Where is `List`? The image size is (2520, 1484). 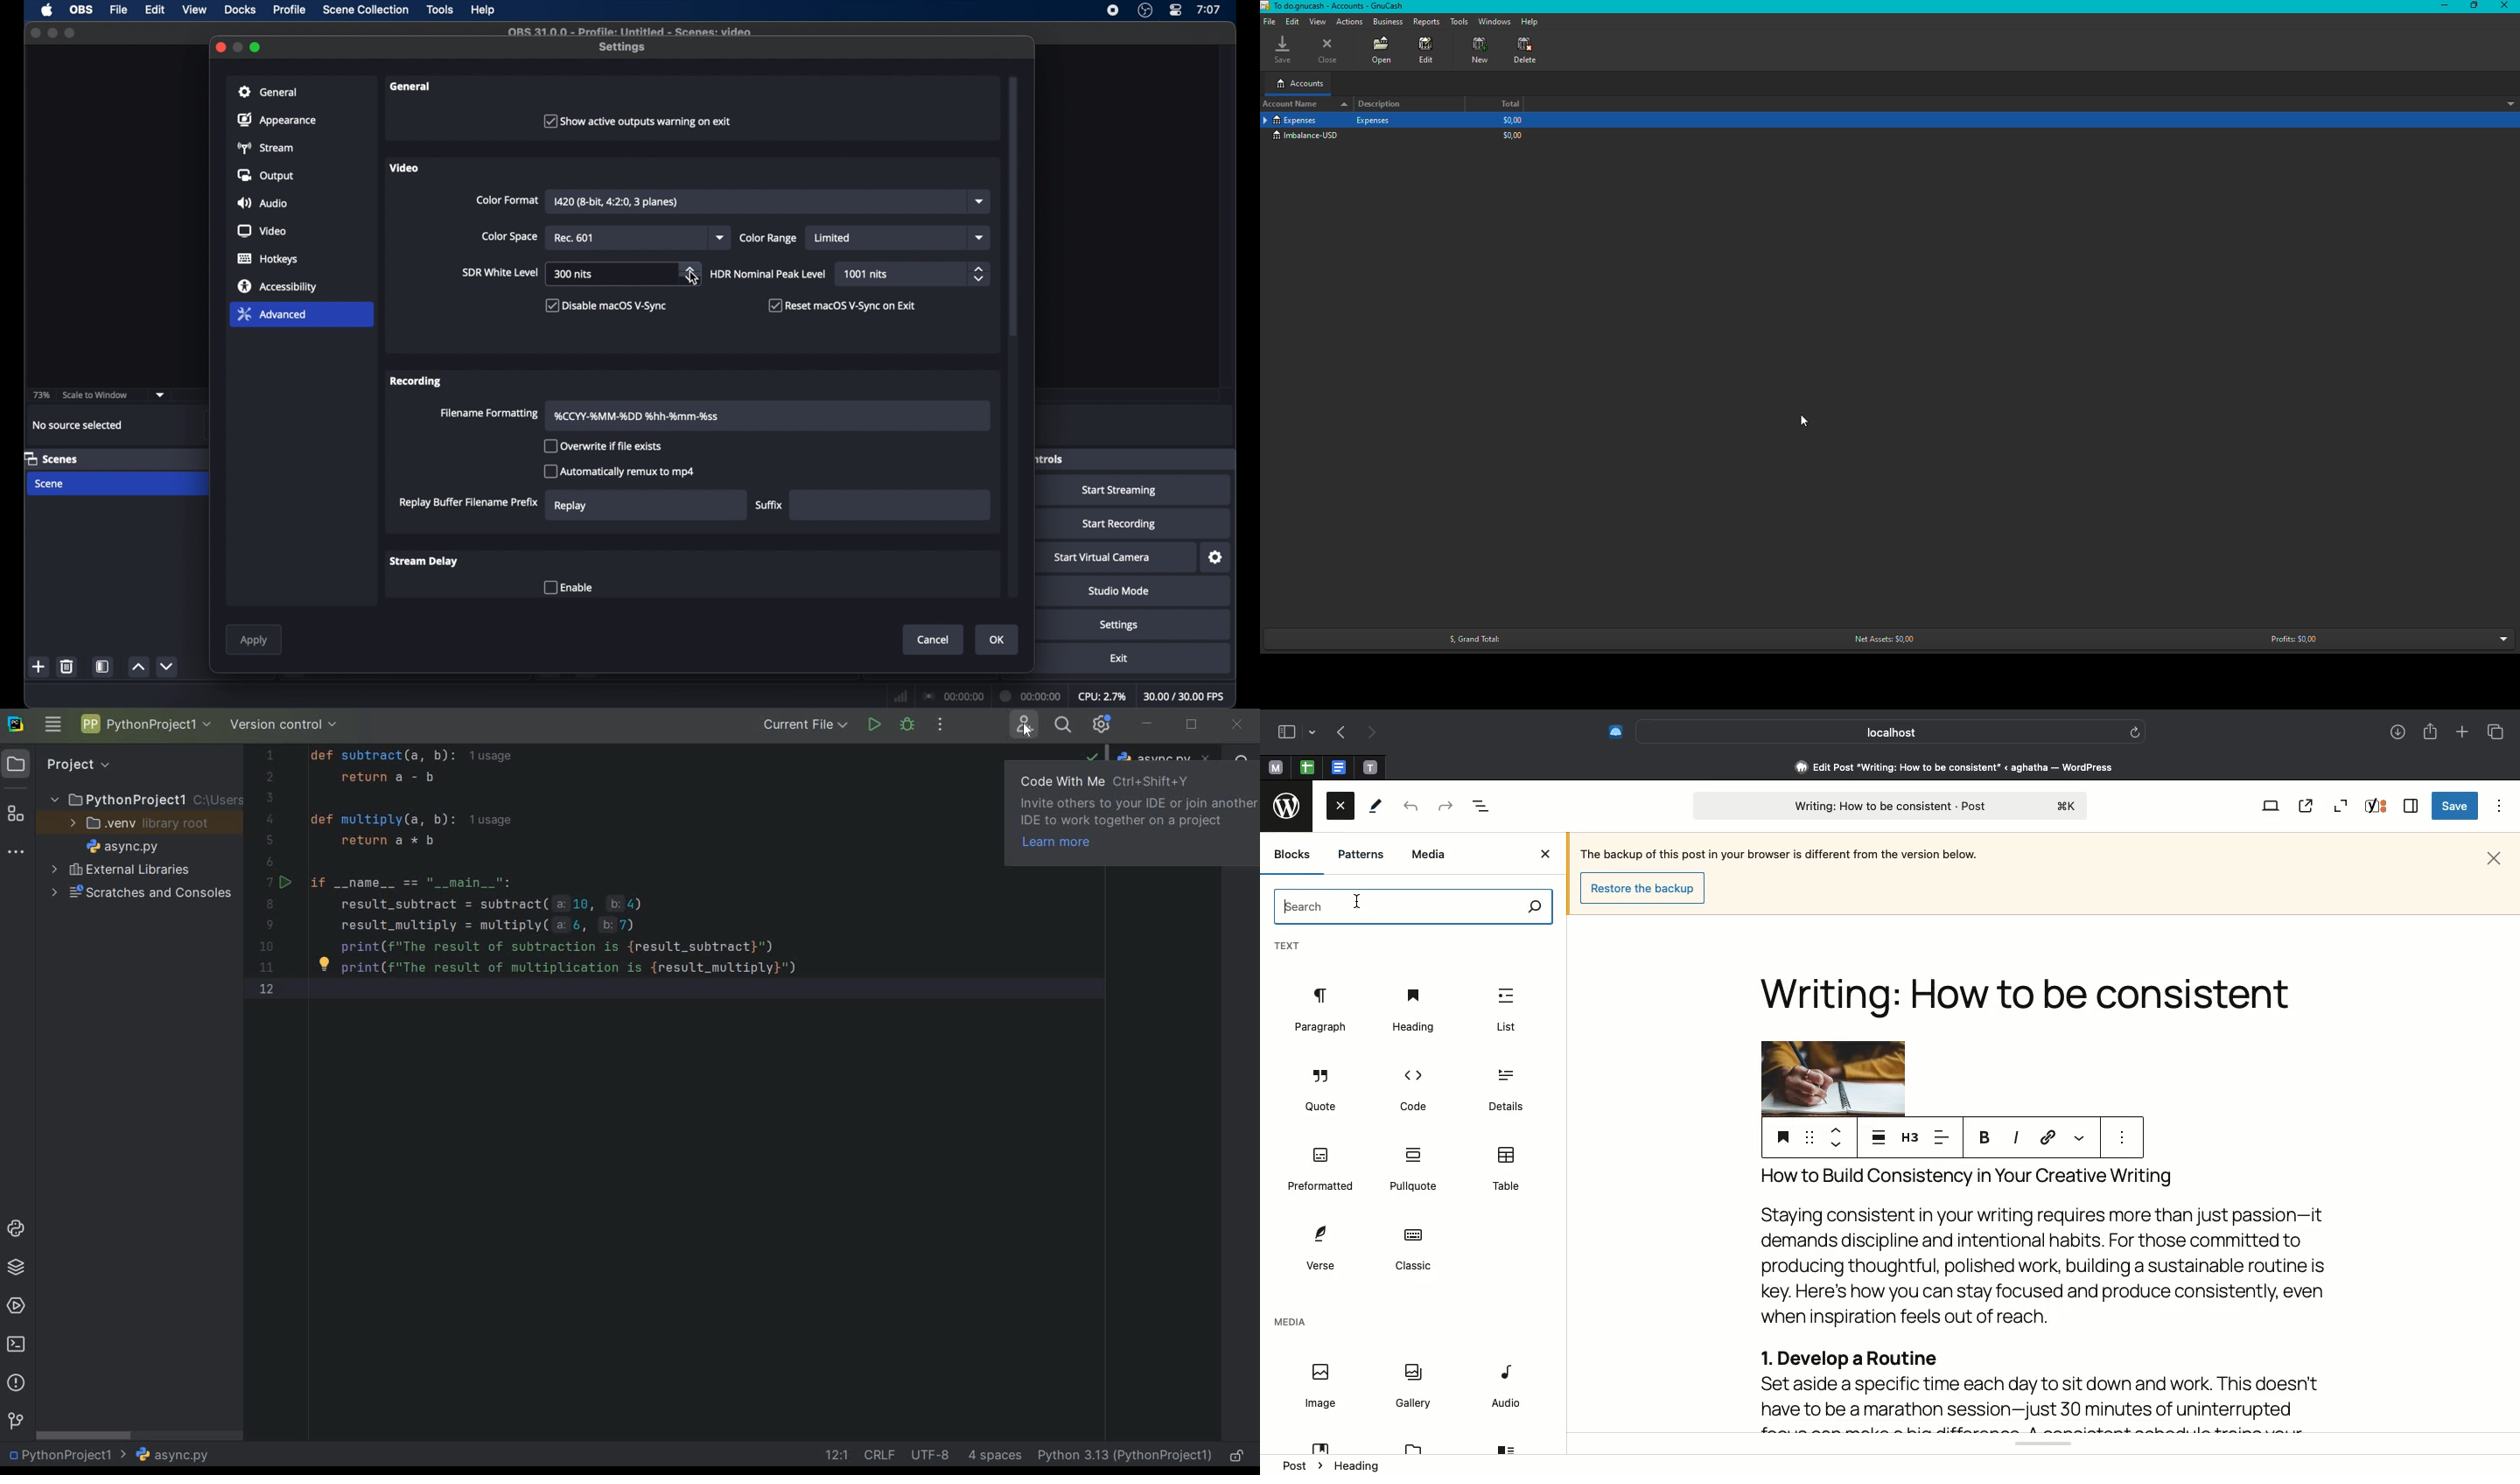 List is located at coordinates (1506, 1010).